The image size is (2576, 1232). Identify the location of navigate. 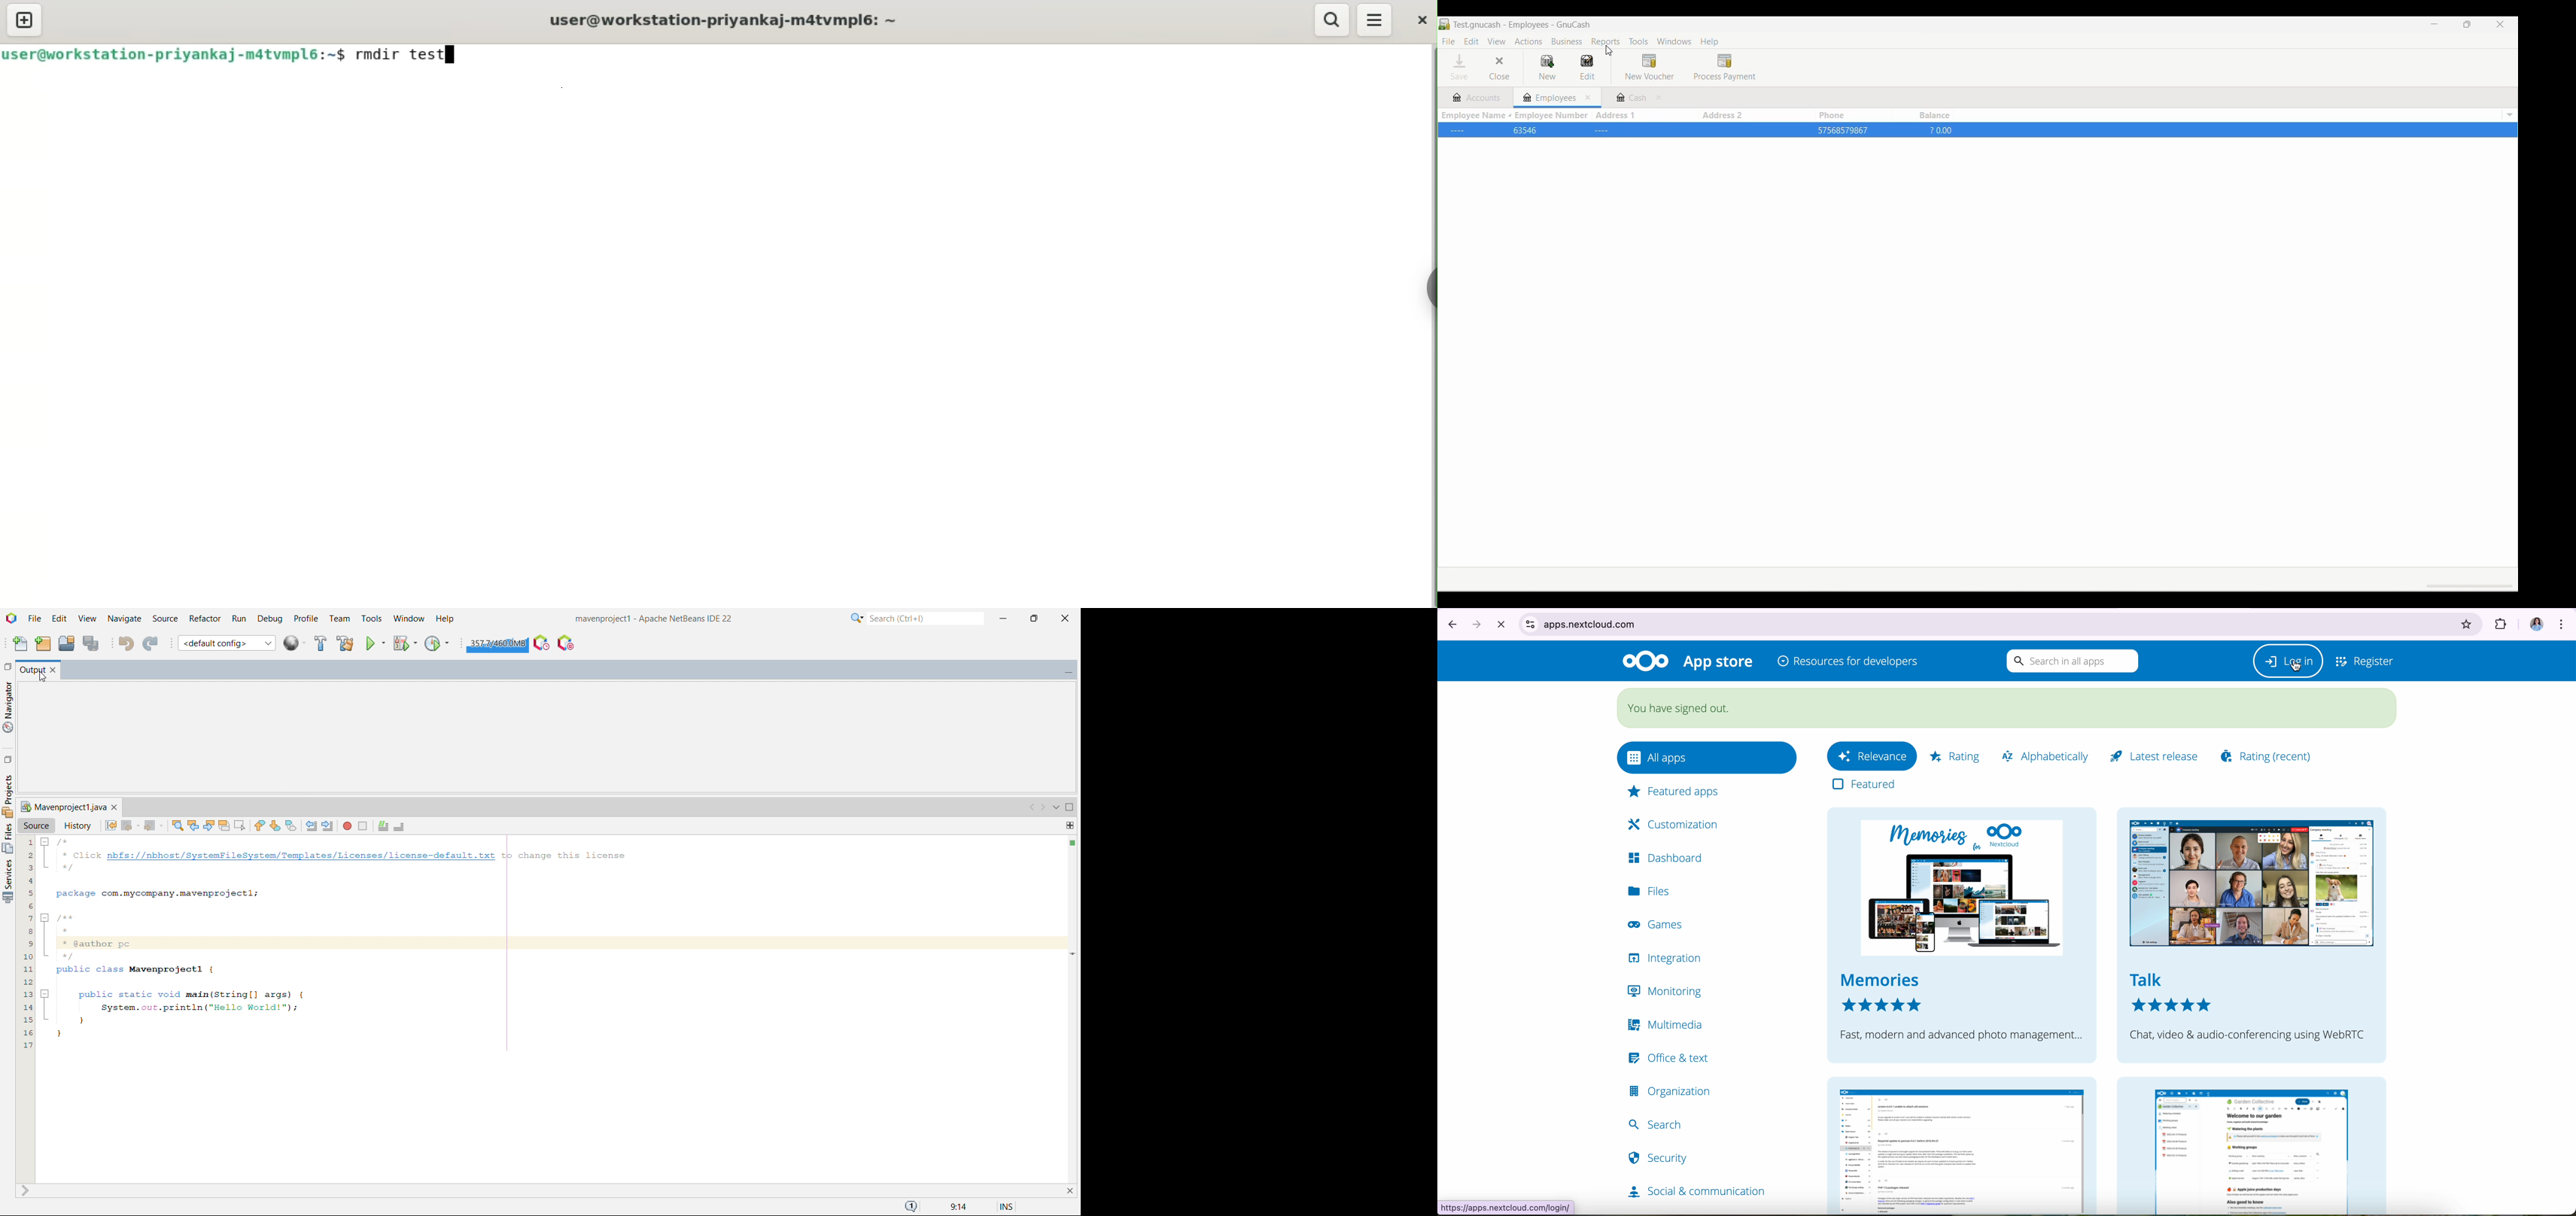
(124, 619).